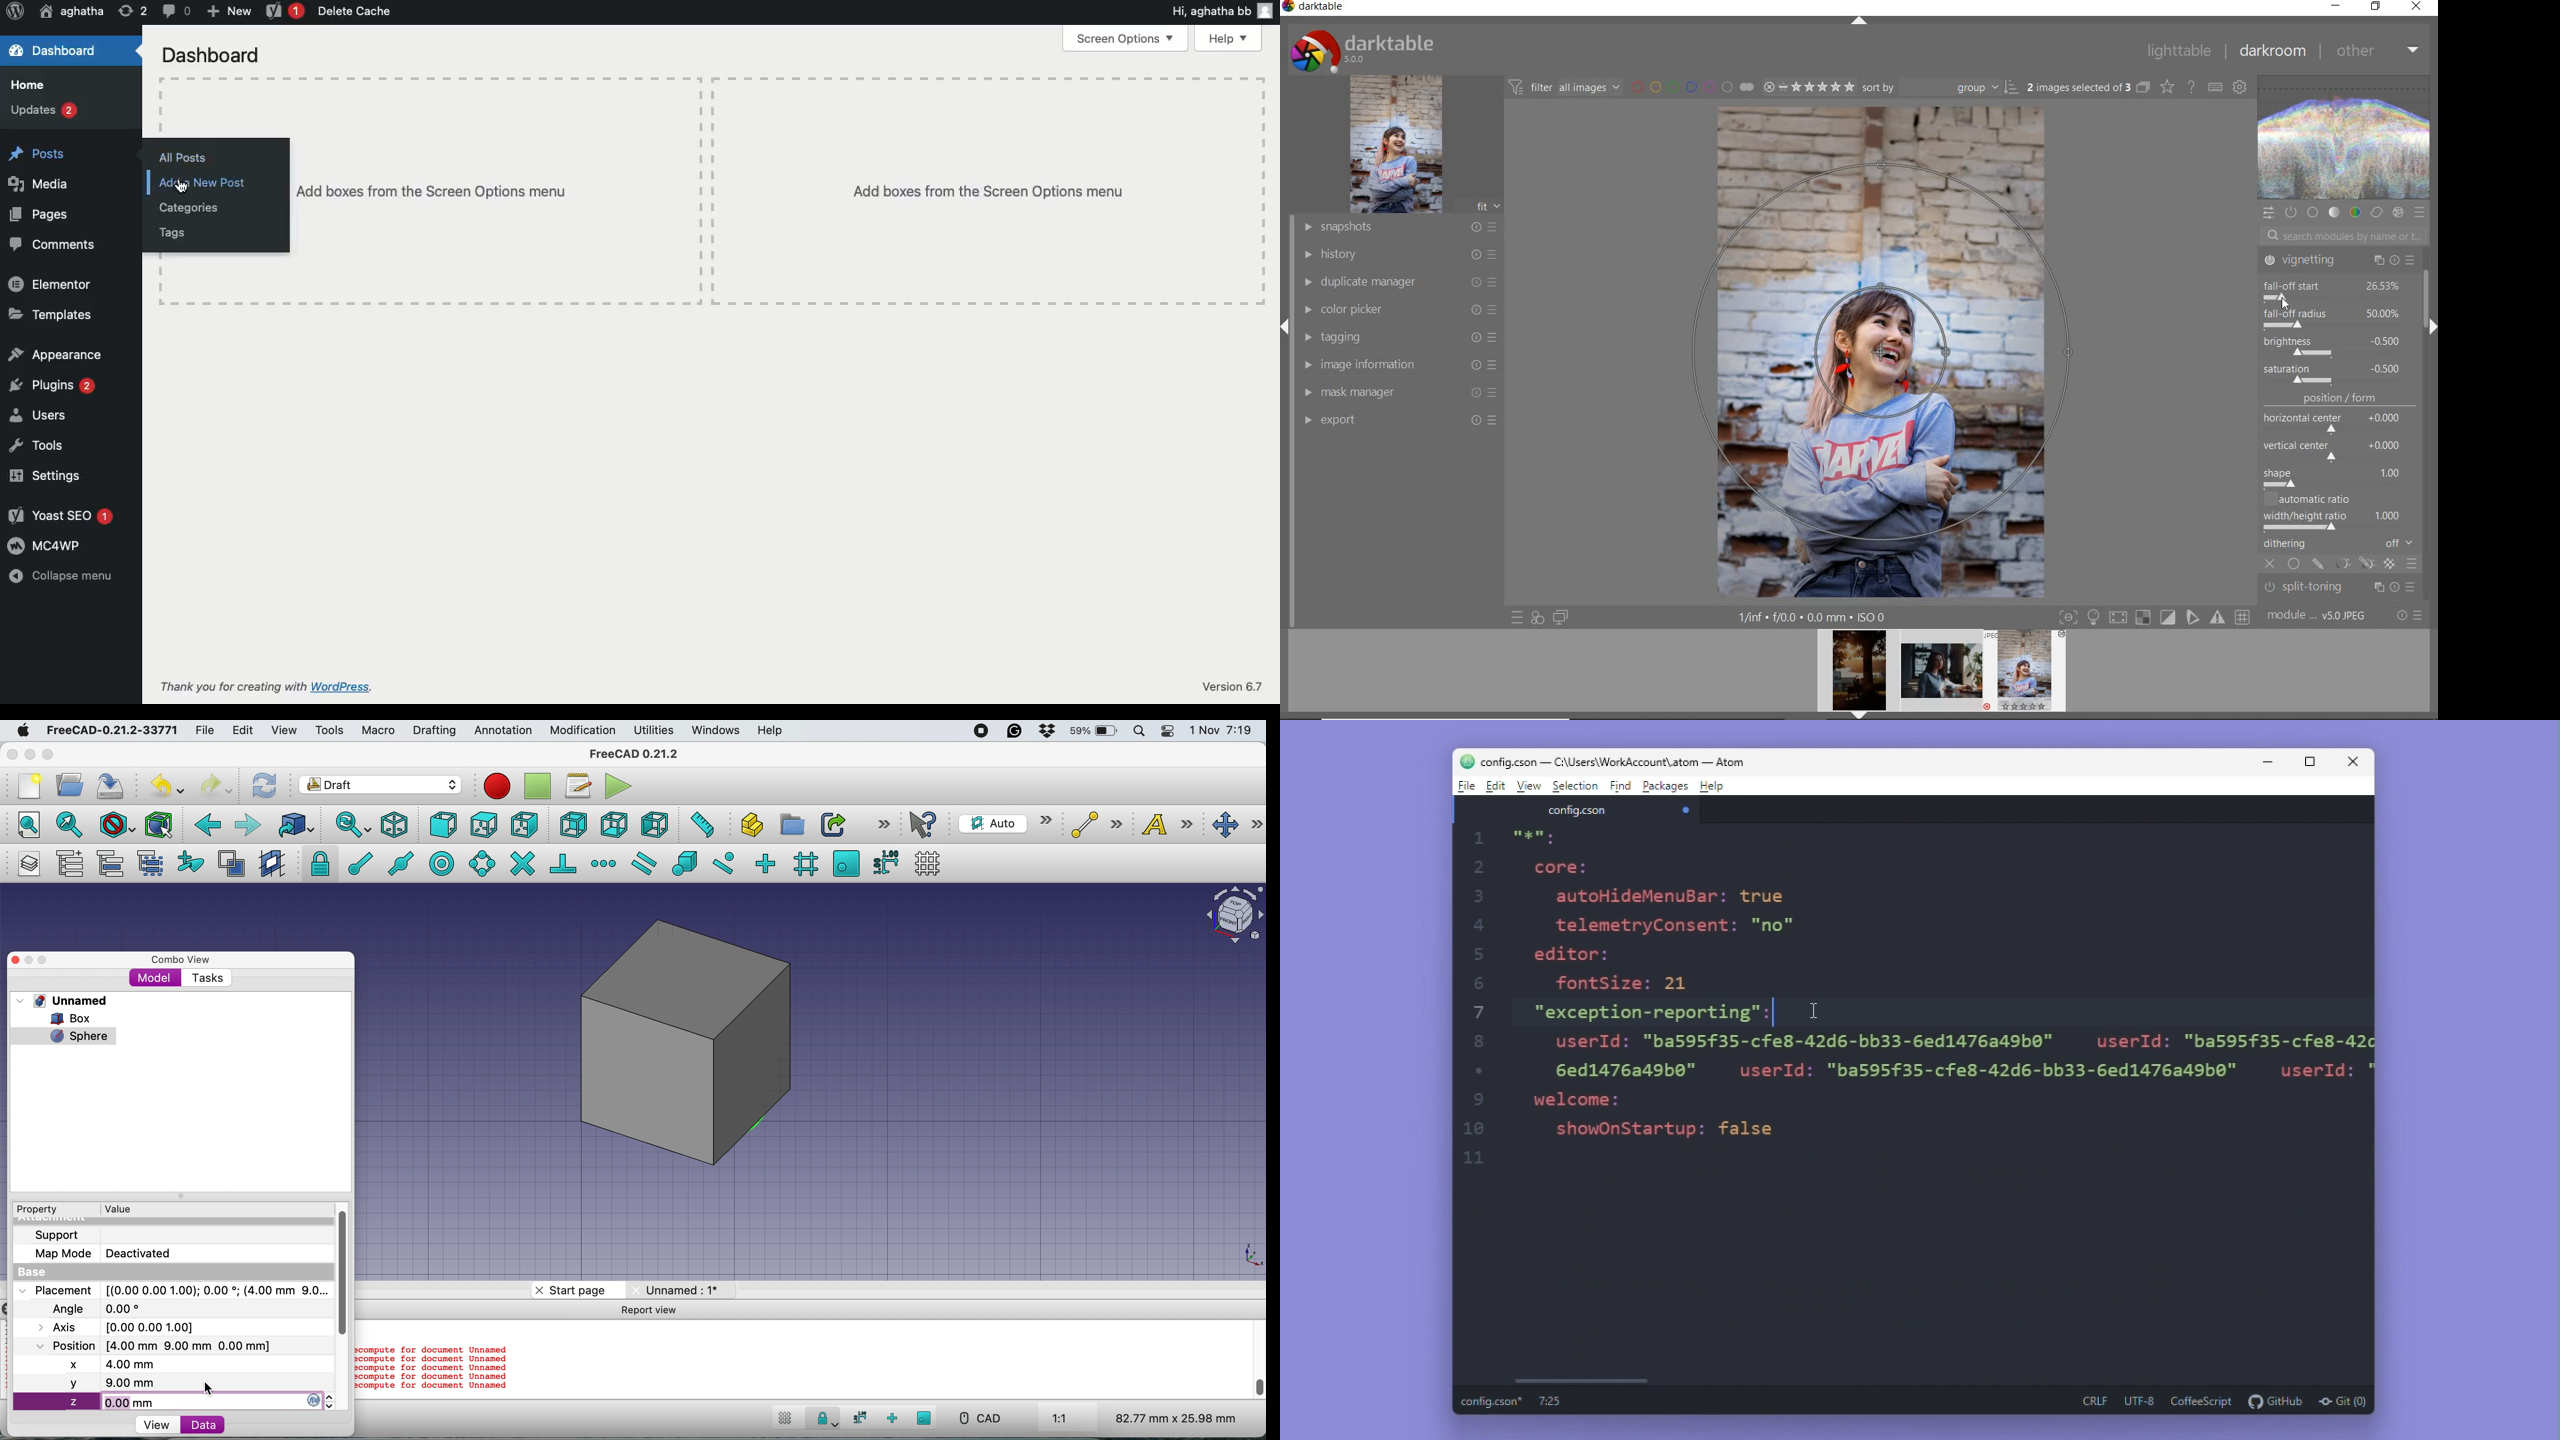 This screenshot has width=2576, height=1456. I want to click on ENABLE ONLINE FOR HELP, so click(2191, 86).